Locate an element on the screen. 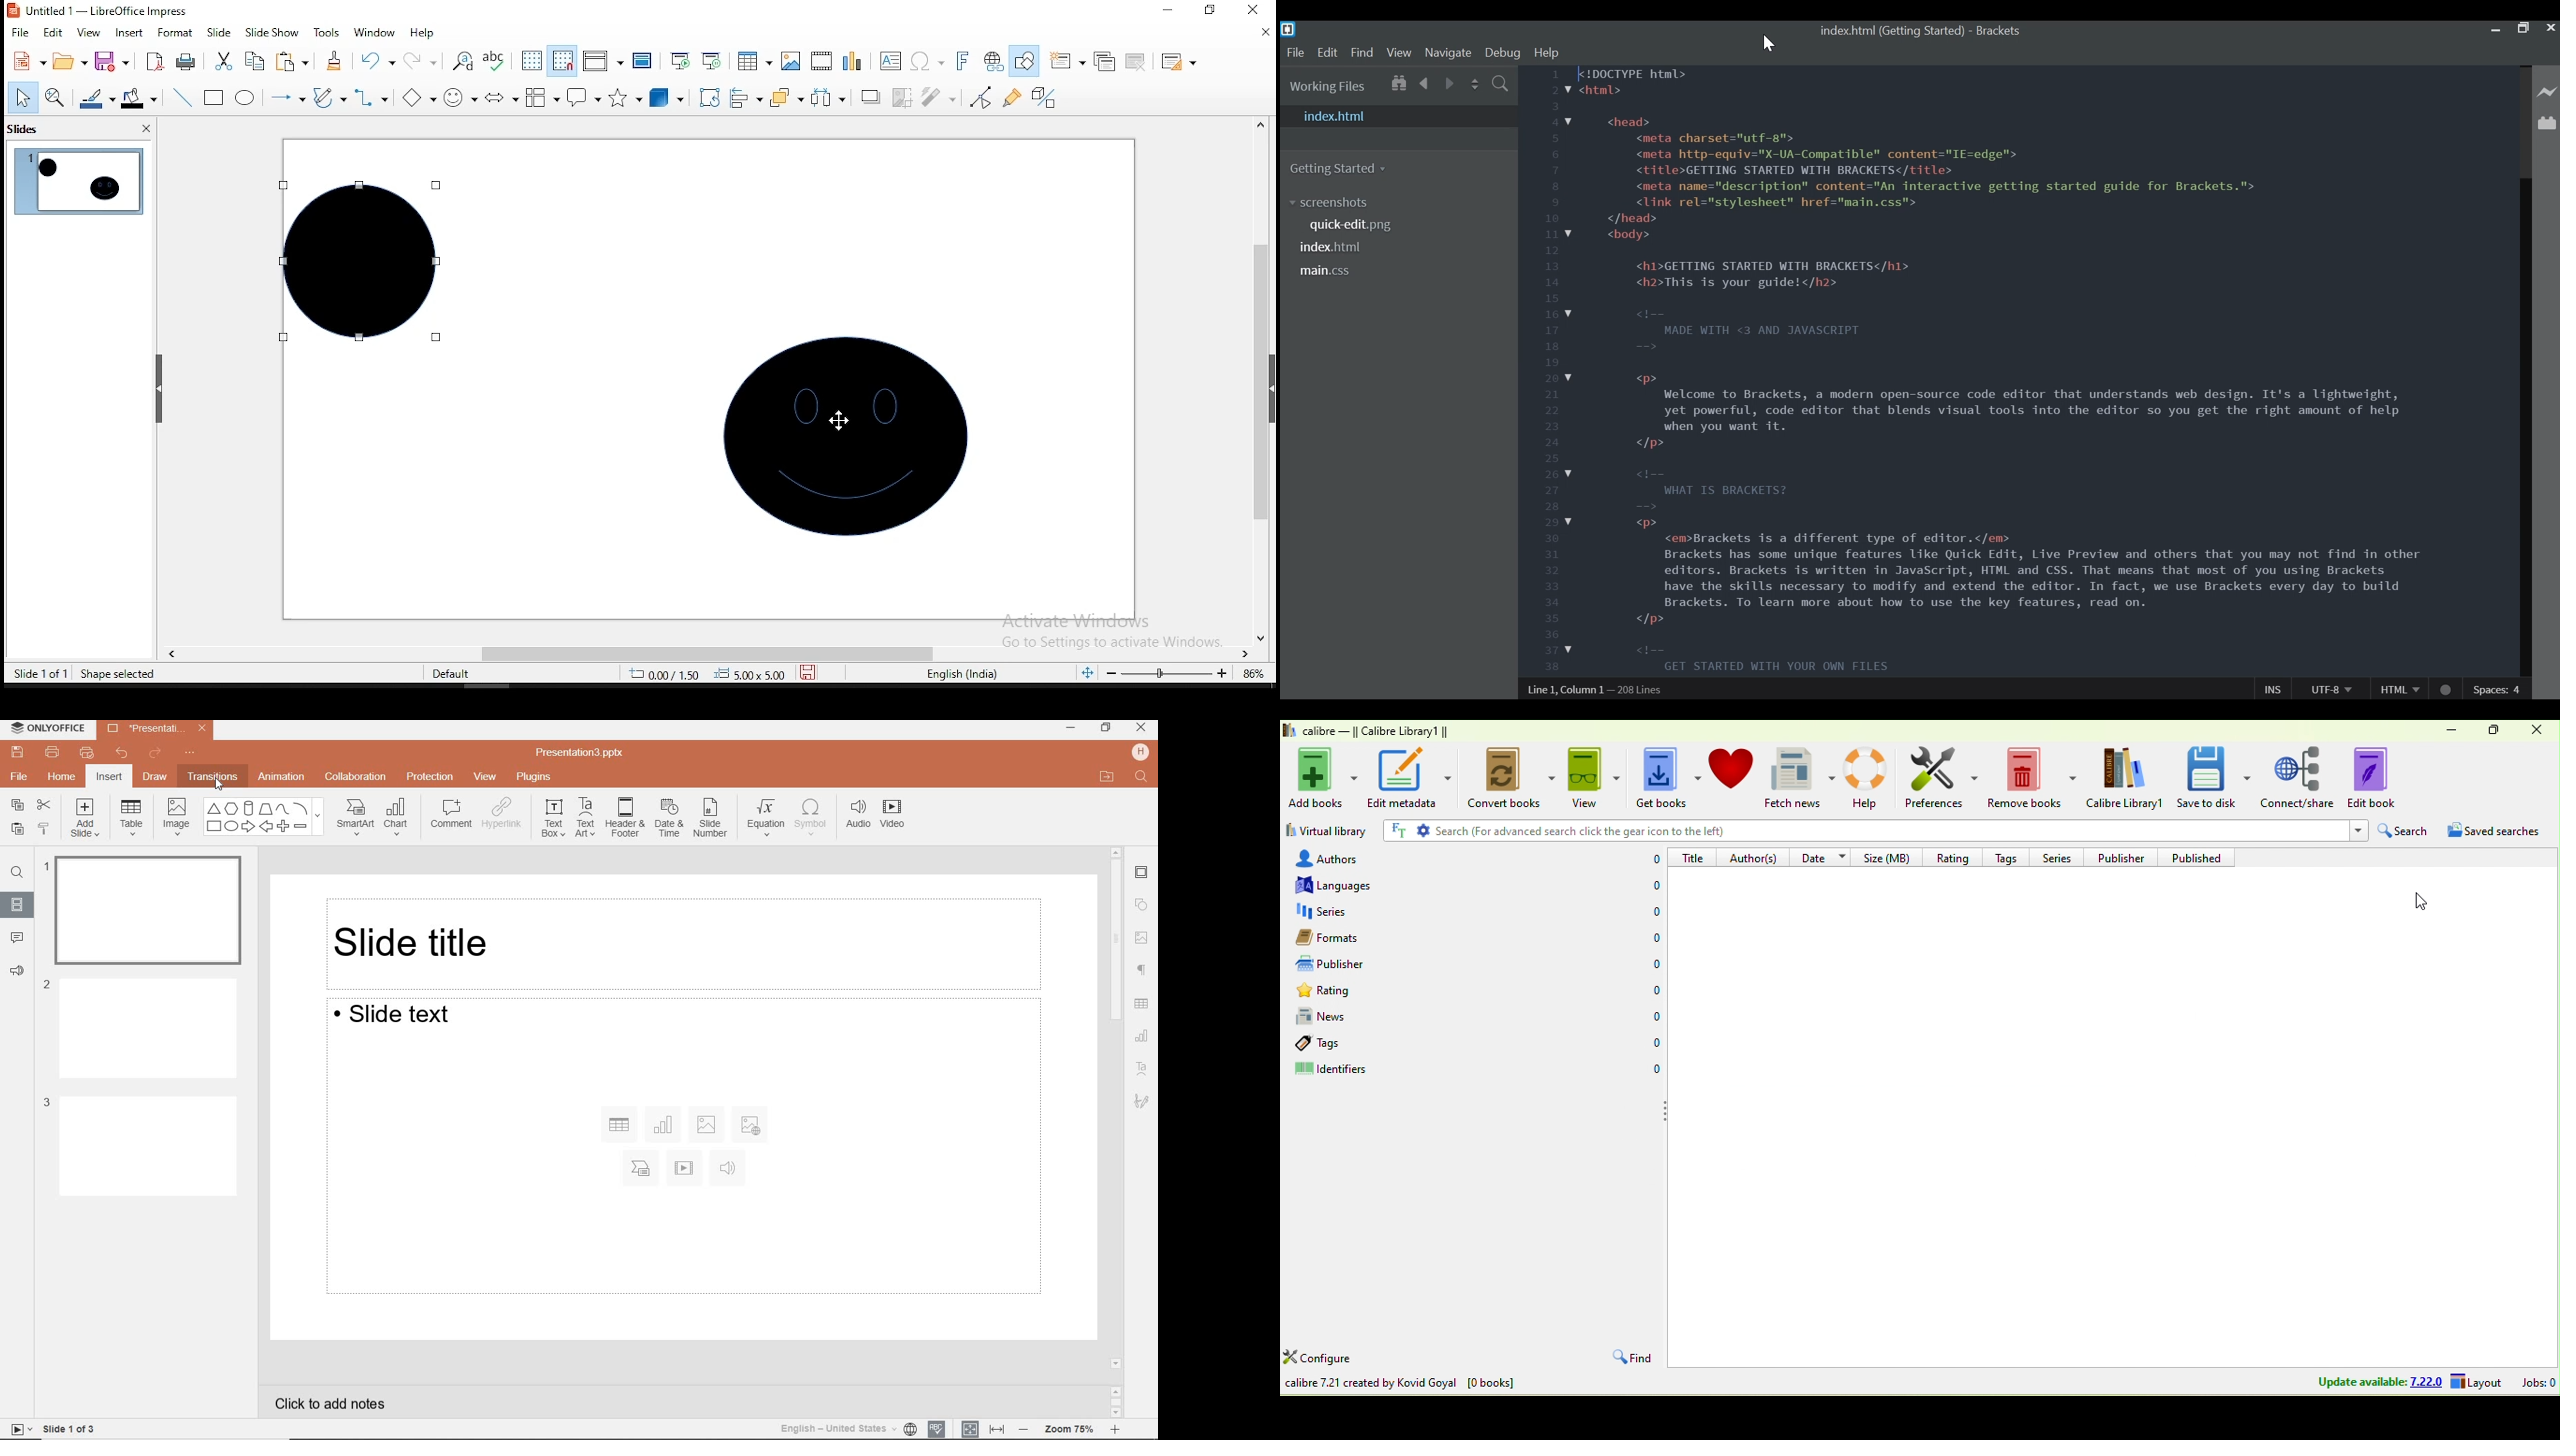 The width and height of the screenshot is (2576, 1456). connect/share is located at coordinates (2299, 776).